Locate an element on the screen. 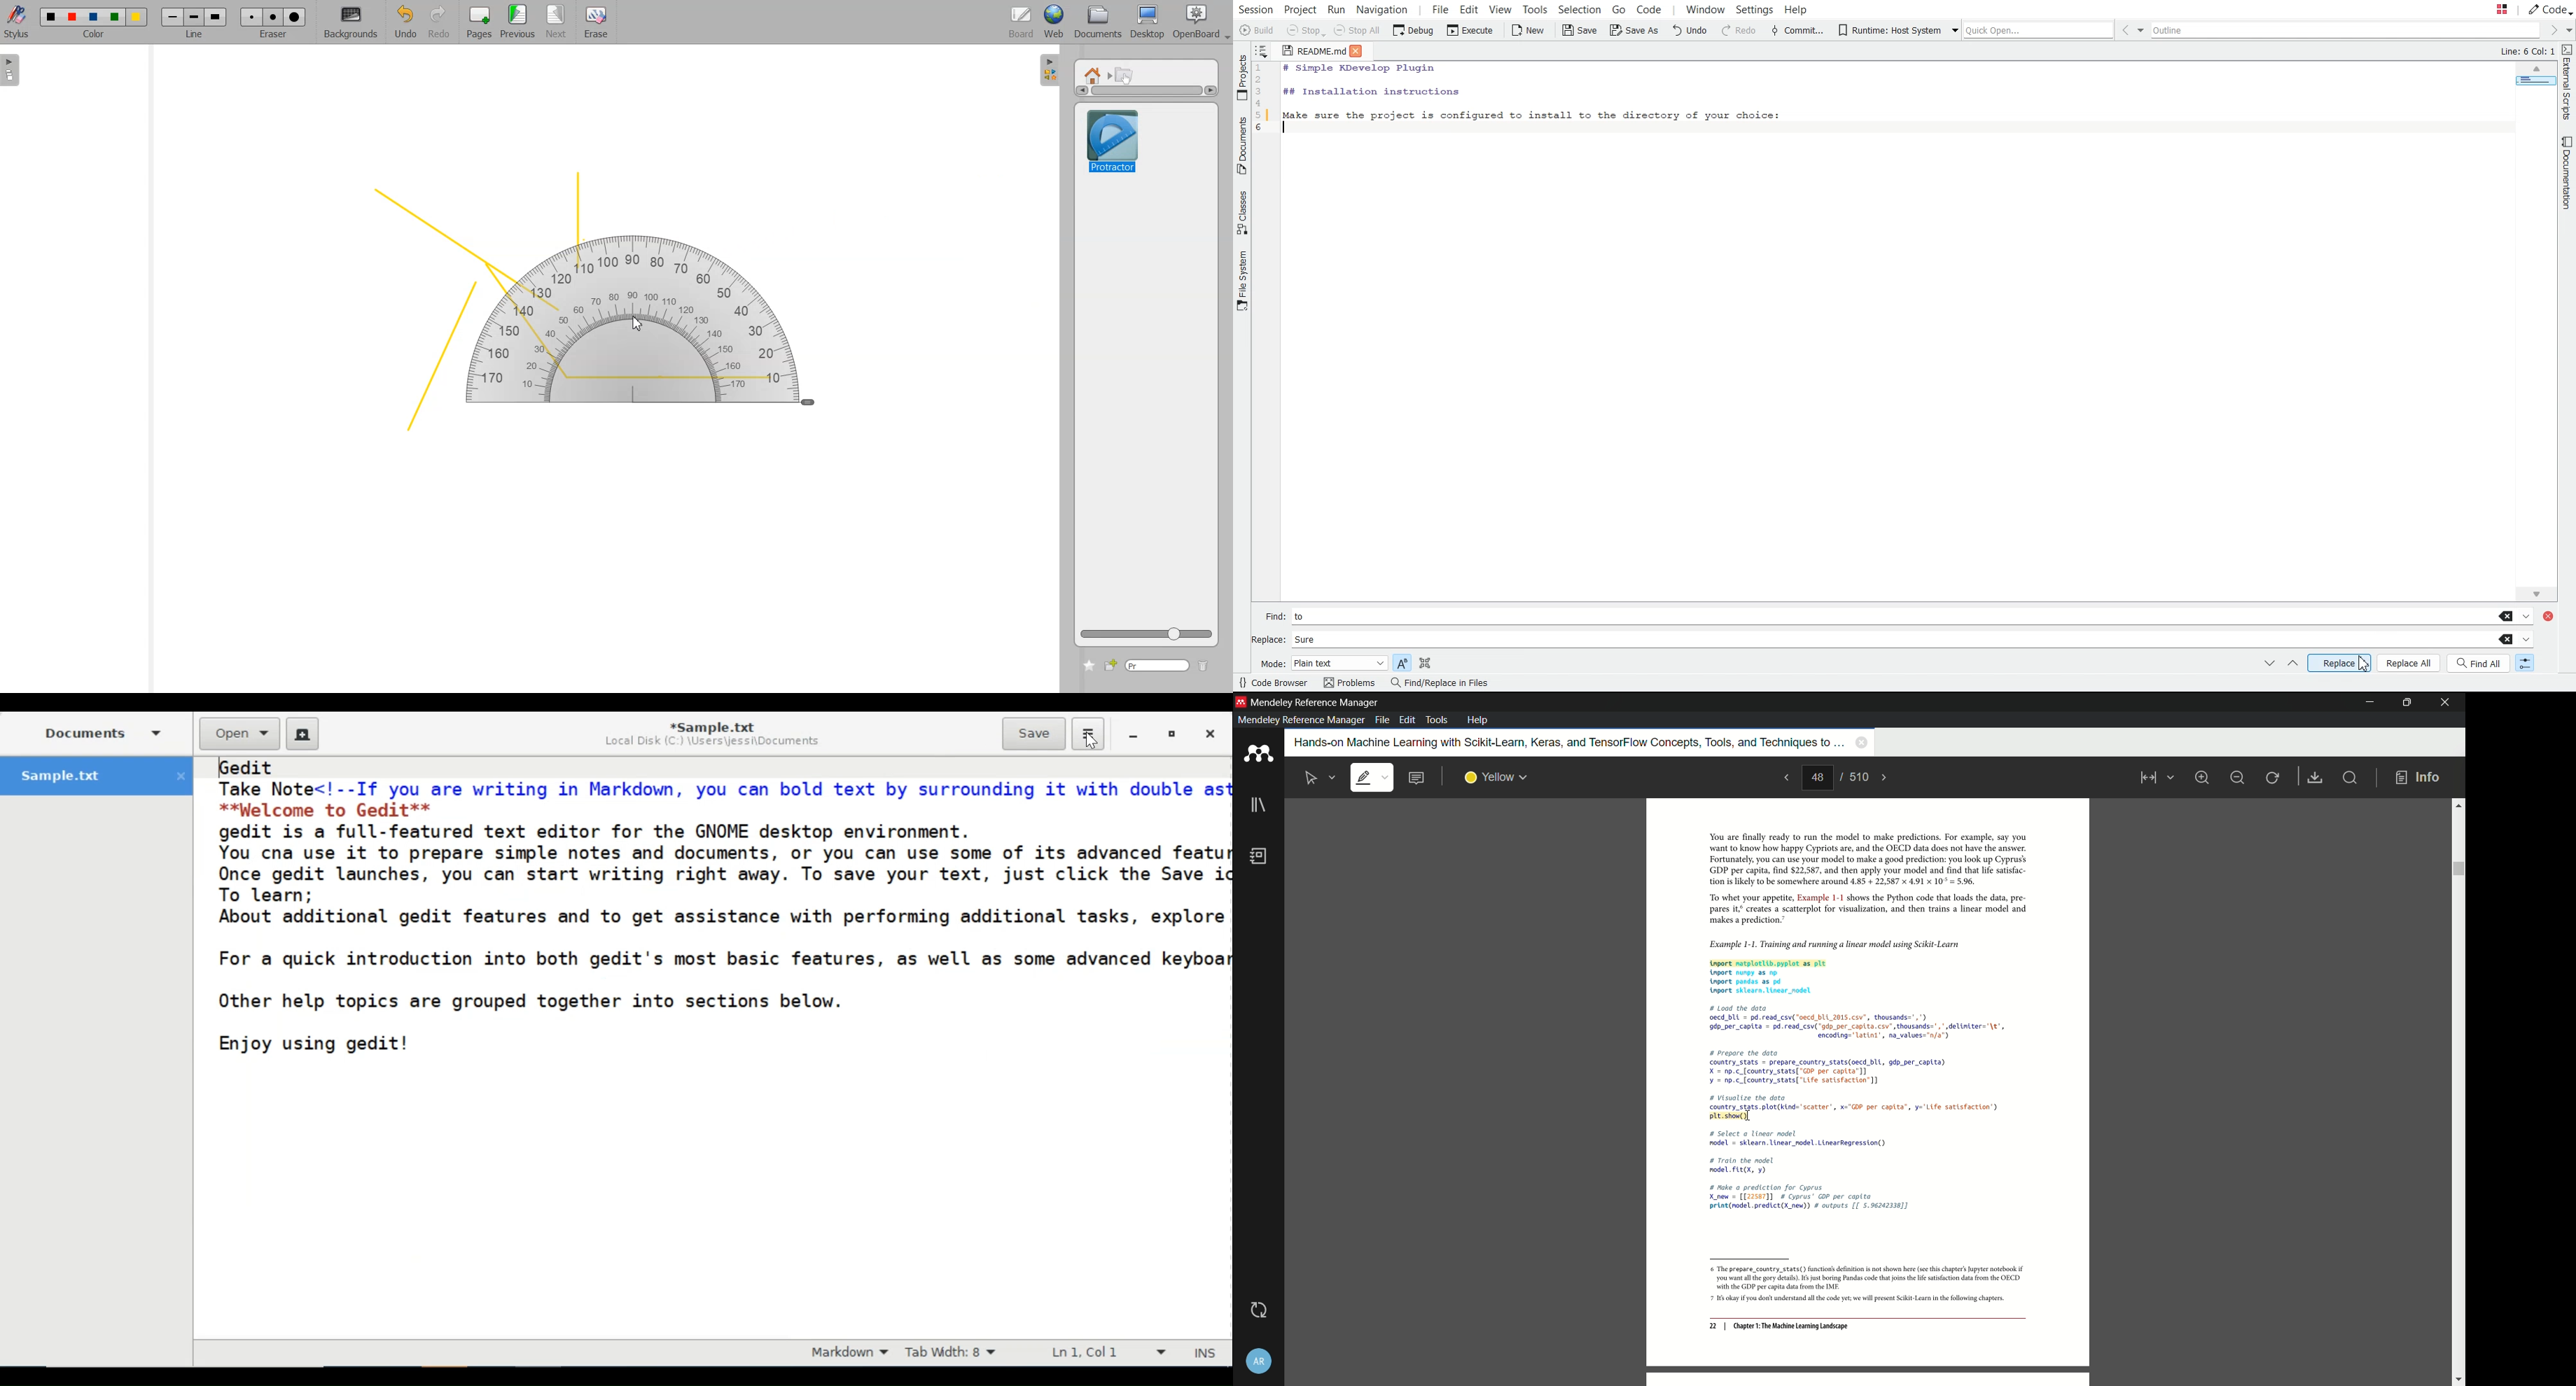 This screenshot has width=2576, height=1400. 22 | Chapter 1: The Machine Learning Landscape is located at coordinates (1779, 1327).